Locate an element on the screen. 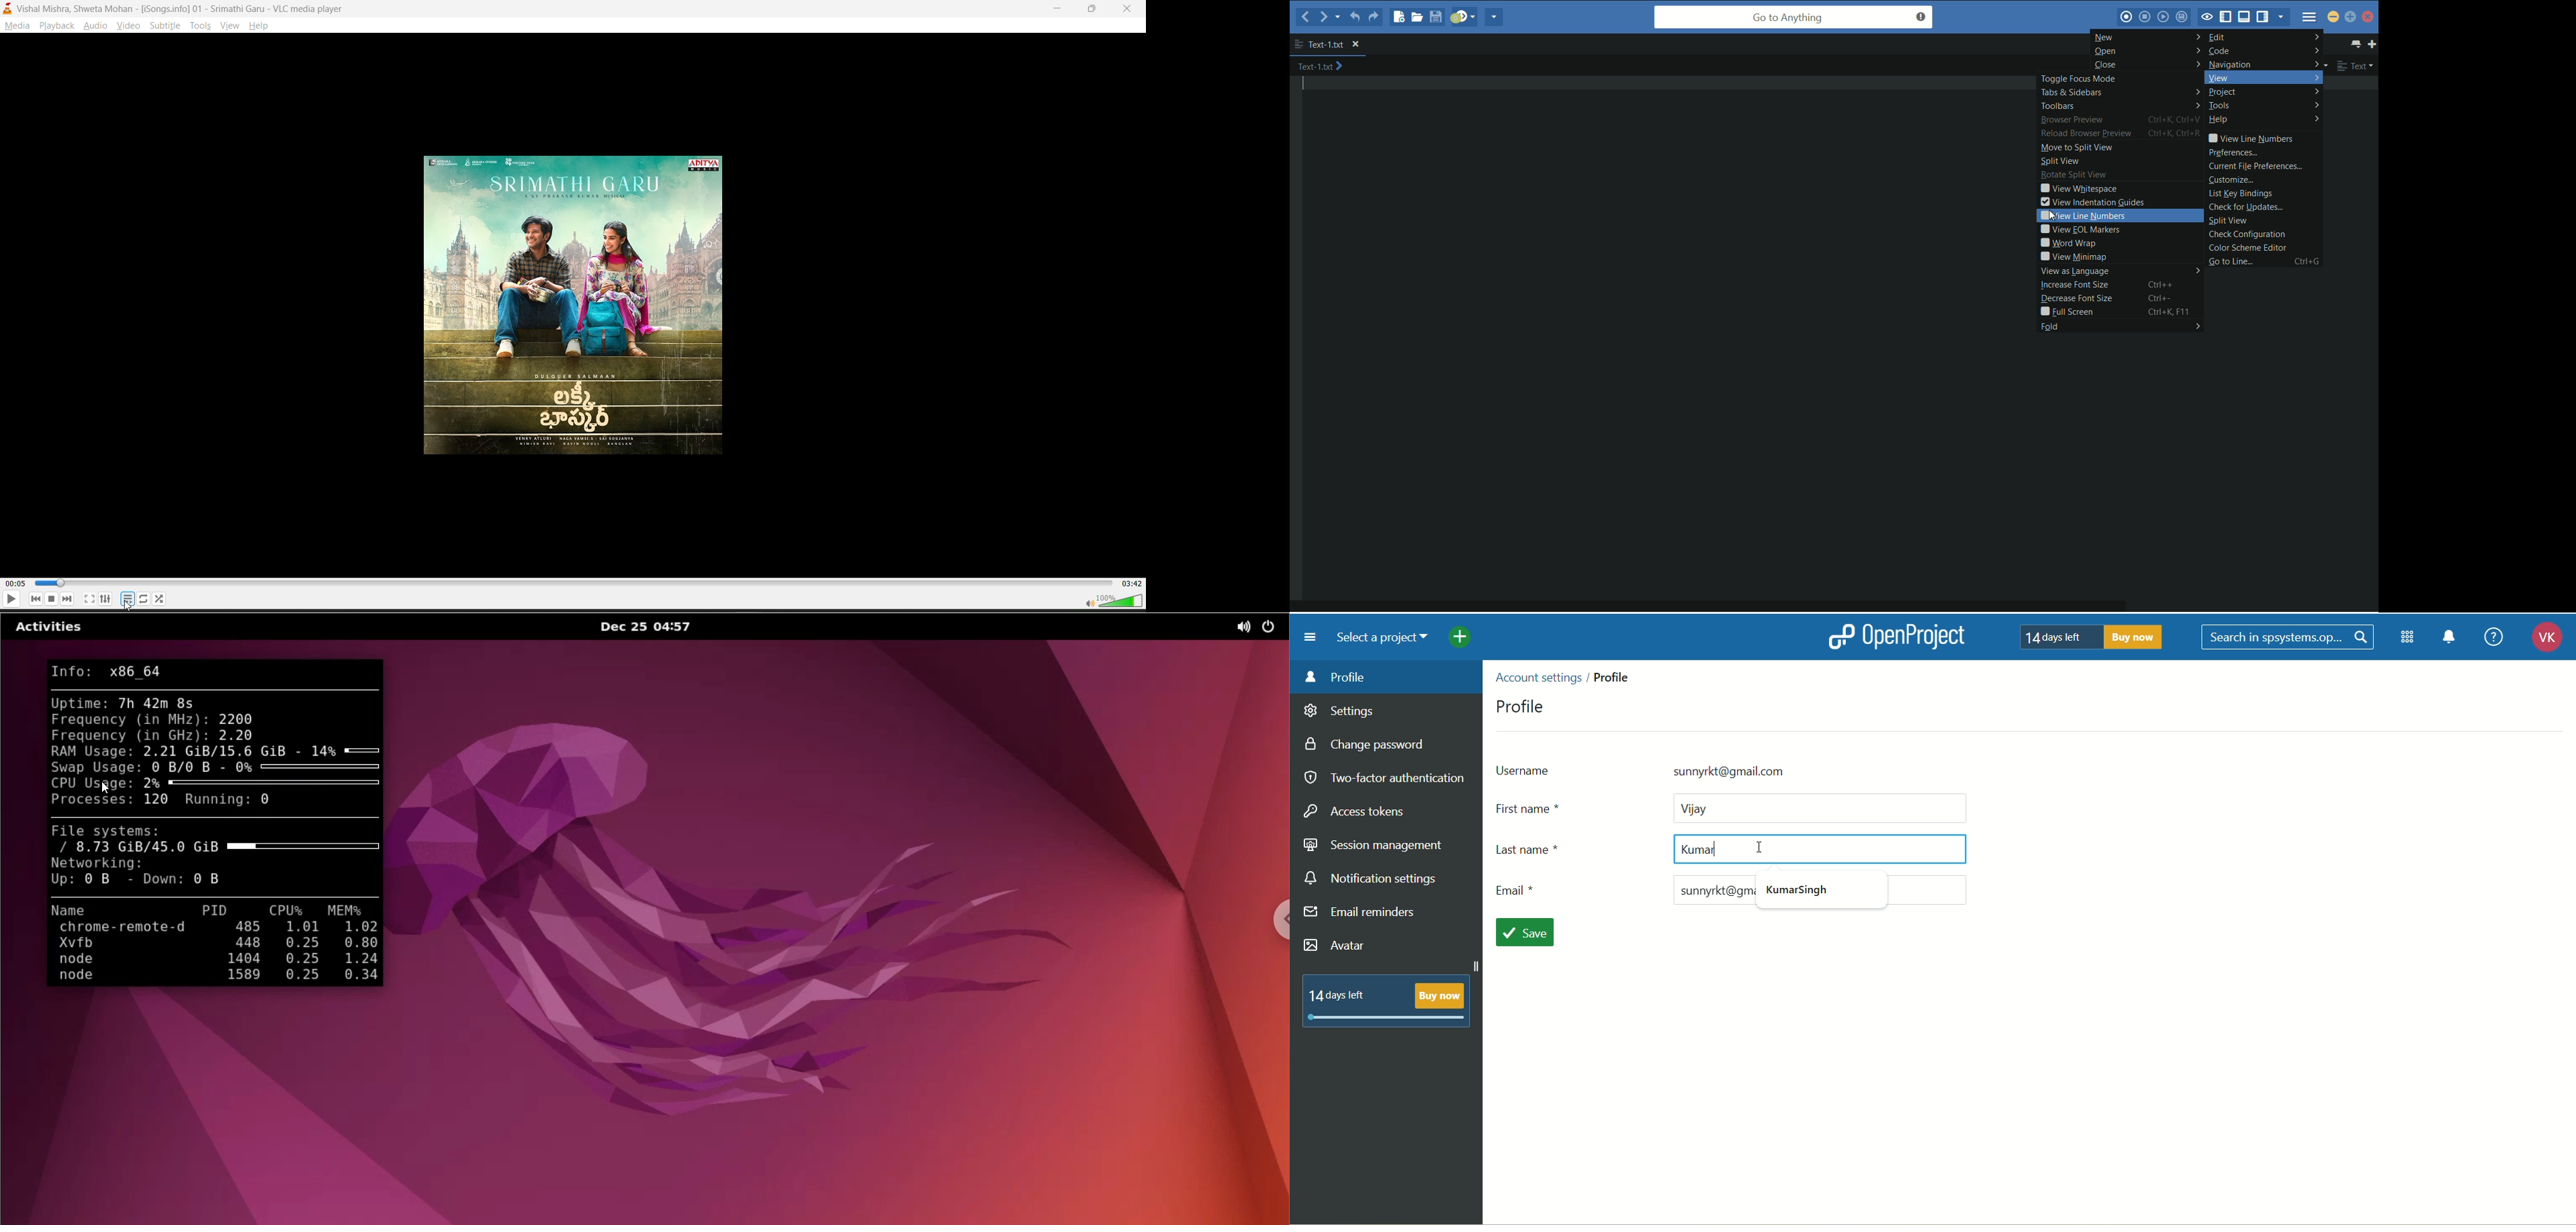  close is located at coordinates (1127, 8).